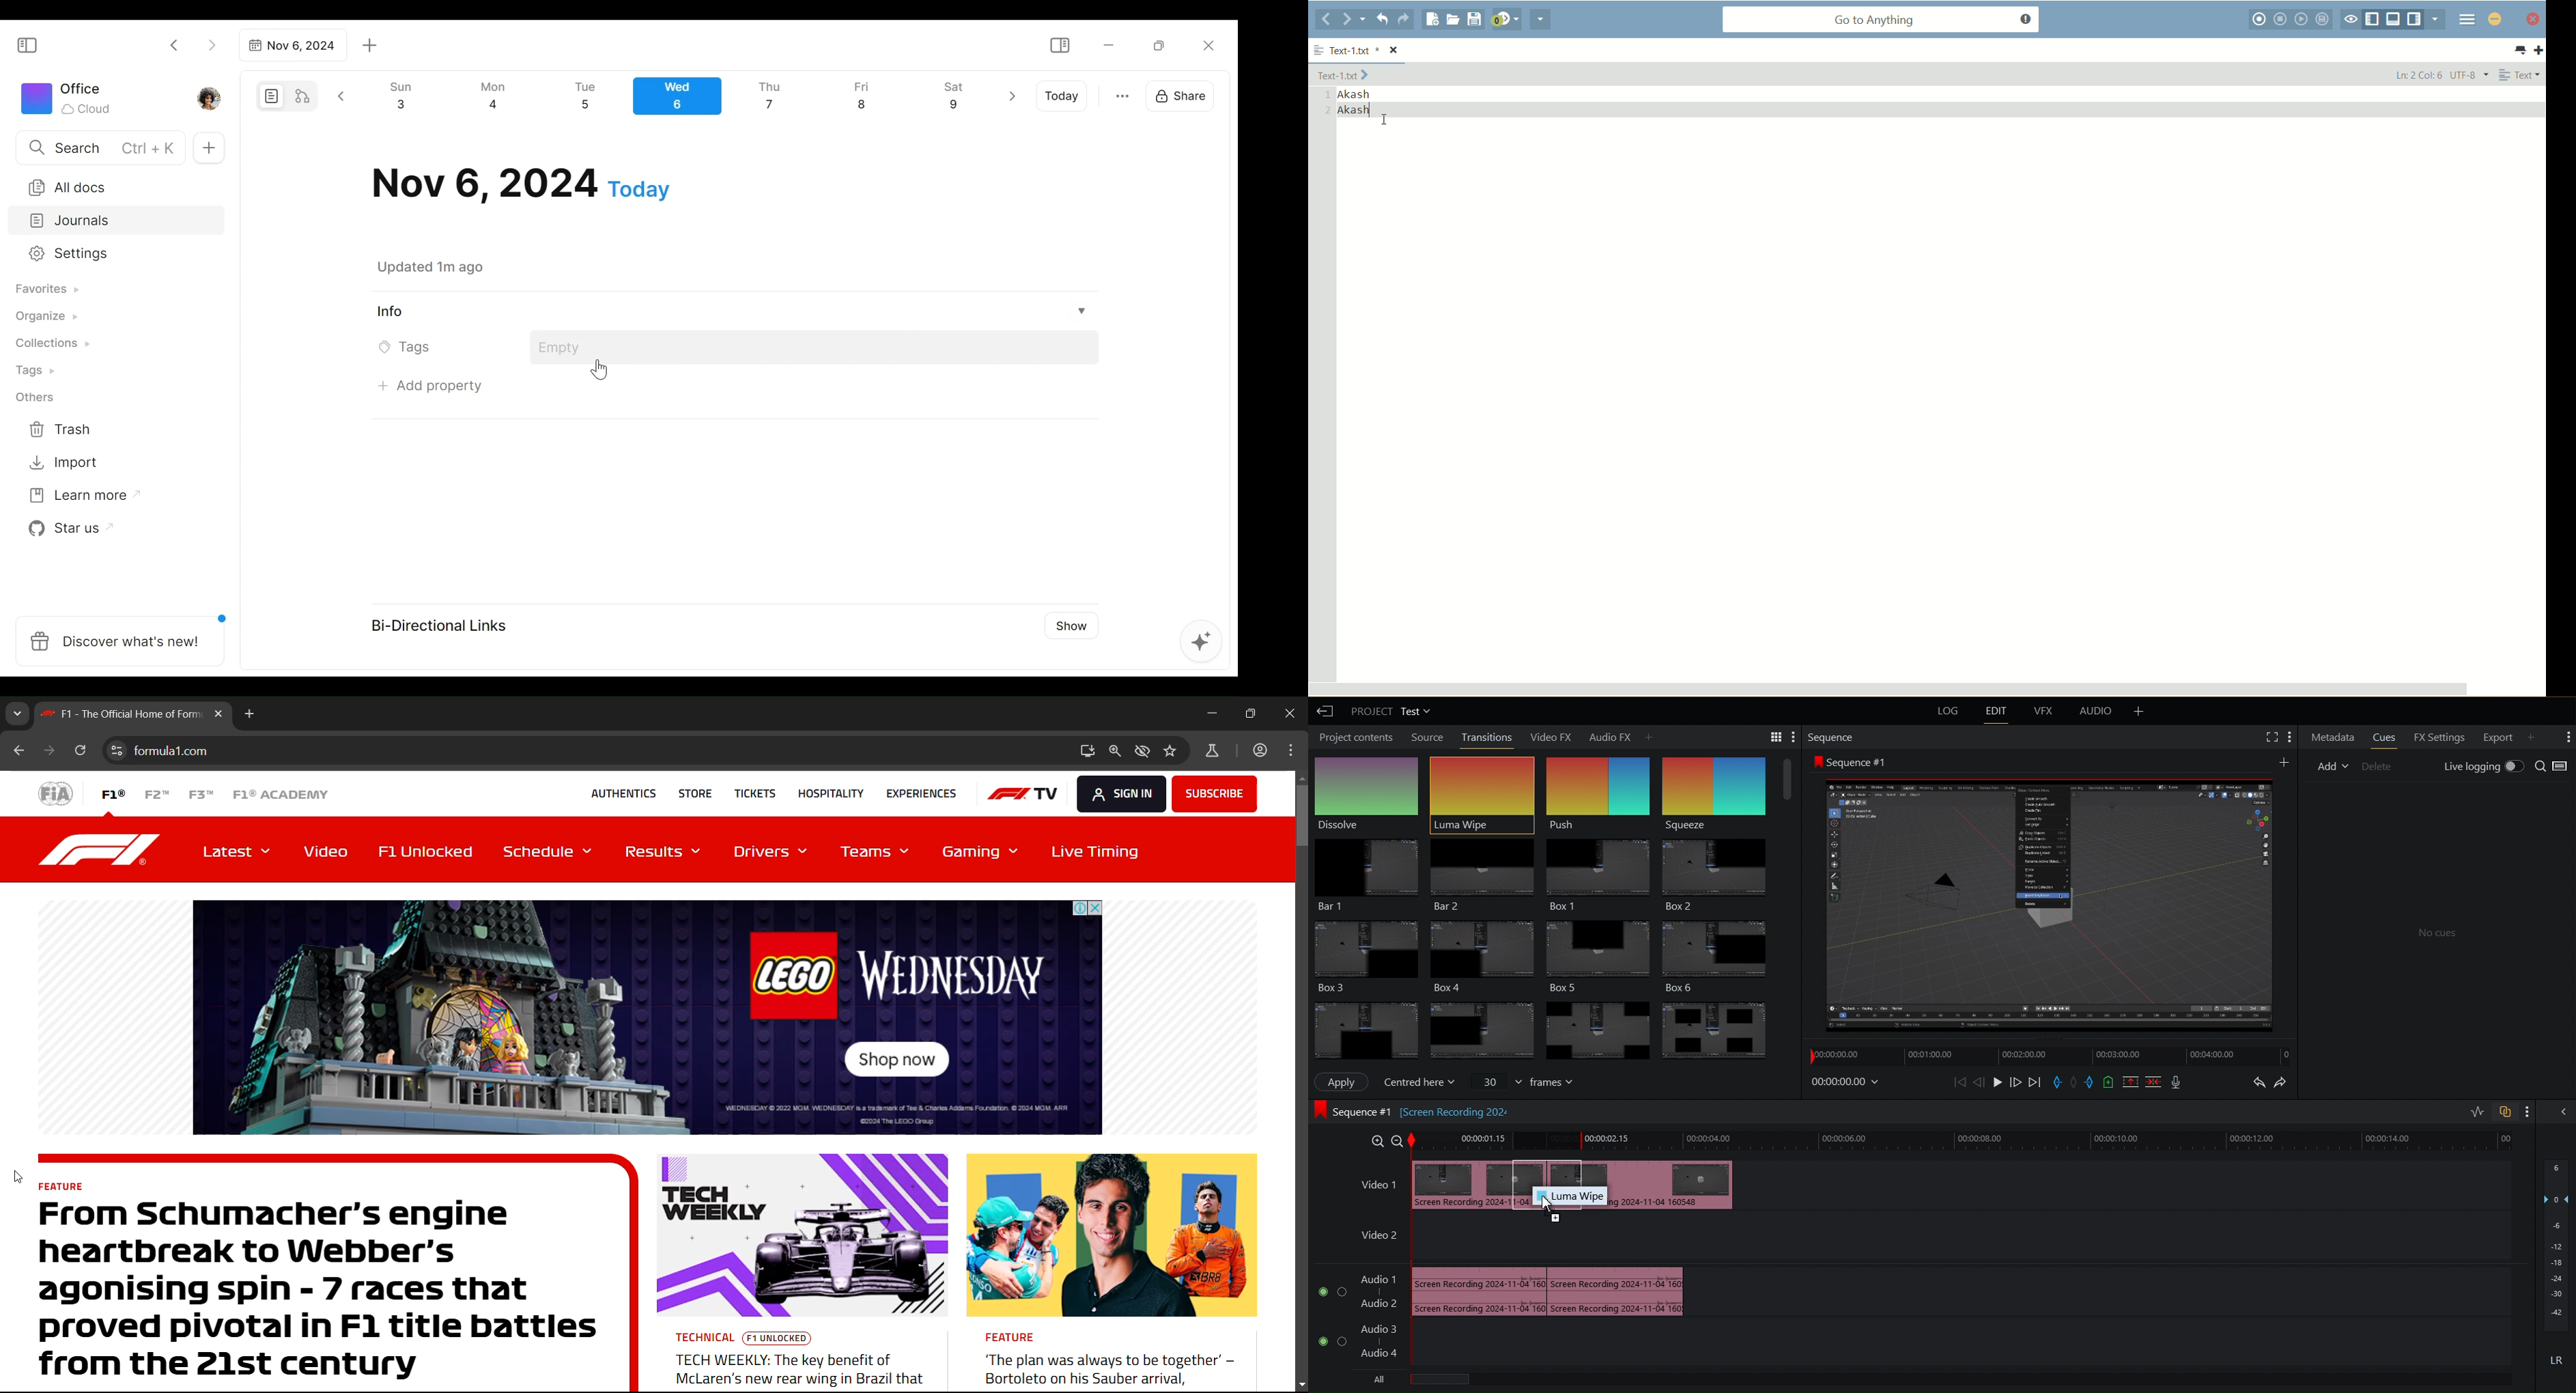 Image resolution: width=2576 pixels, height=1400 pixels. I want to click on Log, so click(1946, 712).